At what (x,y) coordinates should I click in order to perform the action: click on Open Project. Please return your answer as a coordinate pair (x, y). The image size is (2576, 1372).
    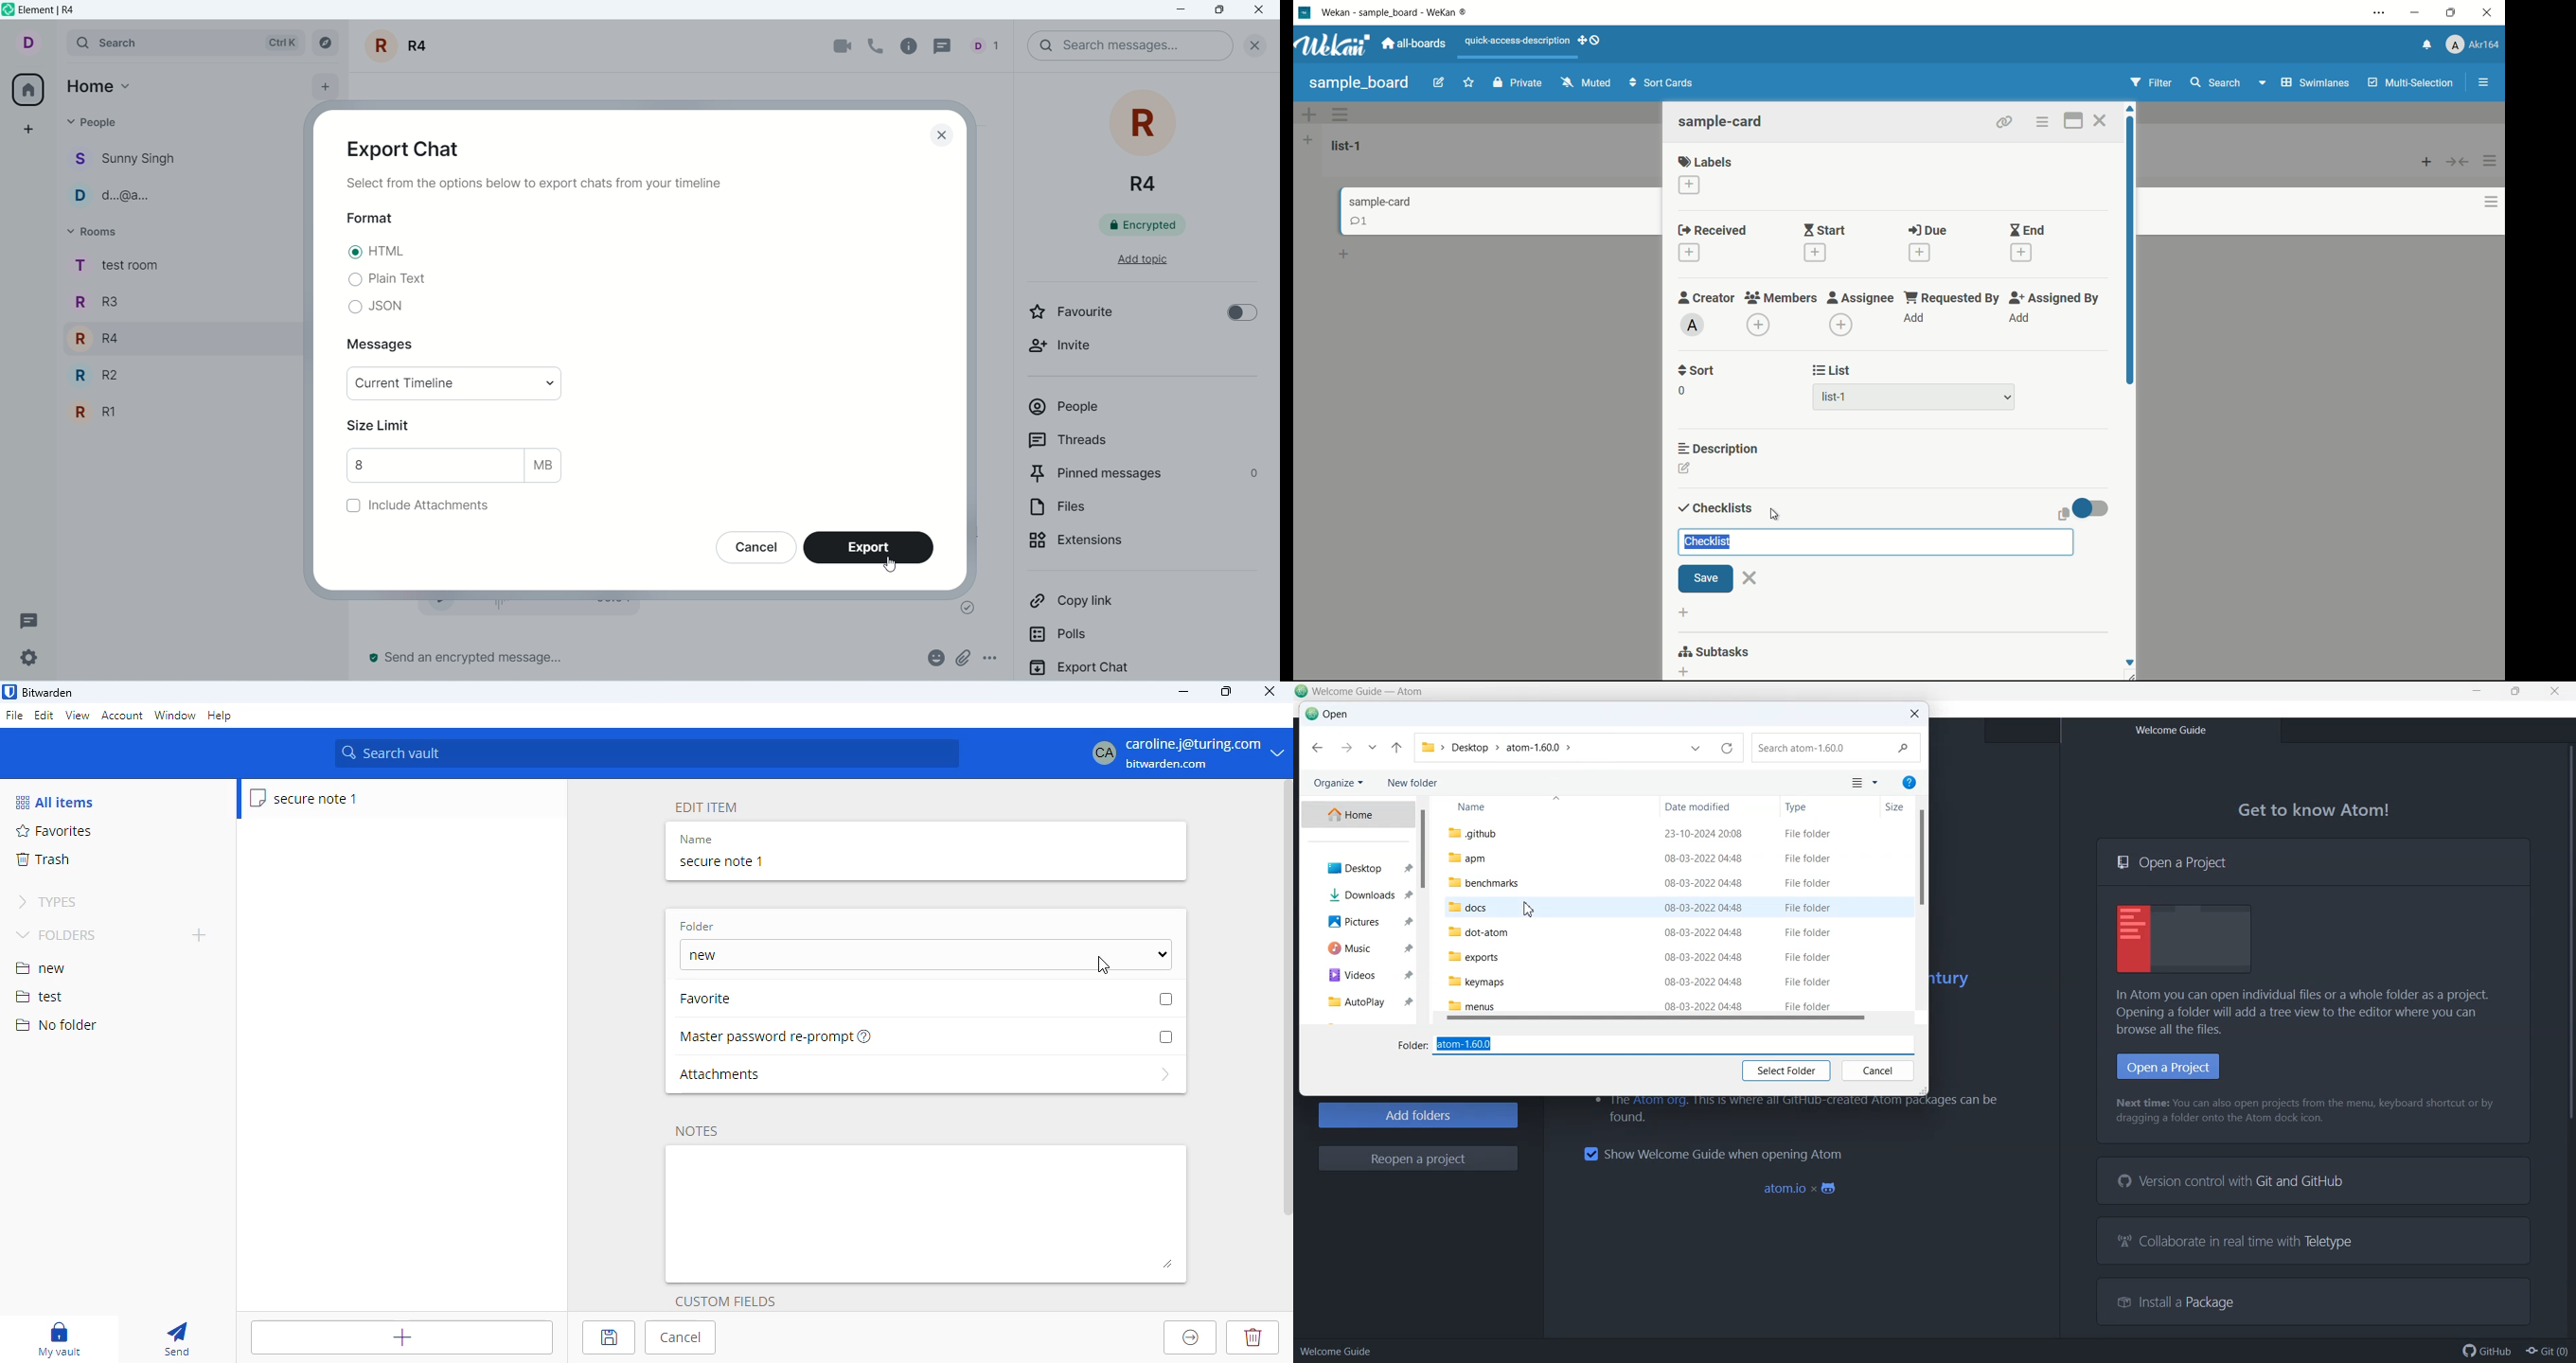
    Looking at the image, I should click on (2169, 1066).